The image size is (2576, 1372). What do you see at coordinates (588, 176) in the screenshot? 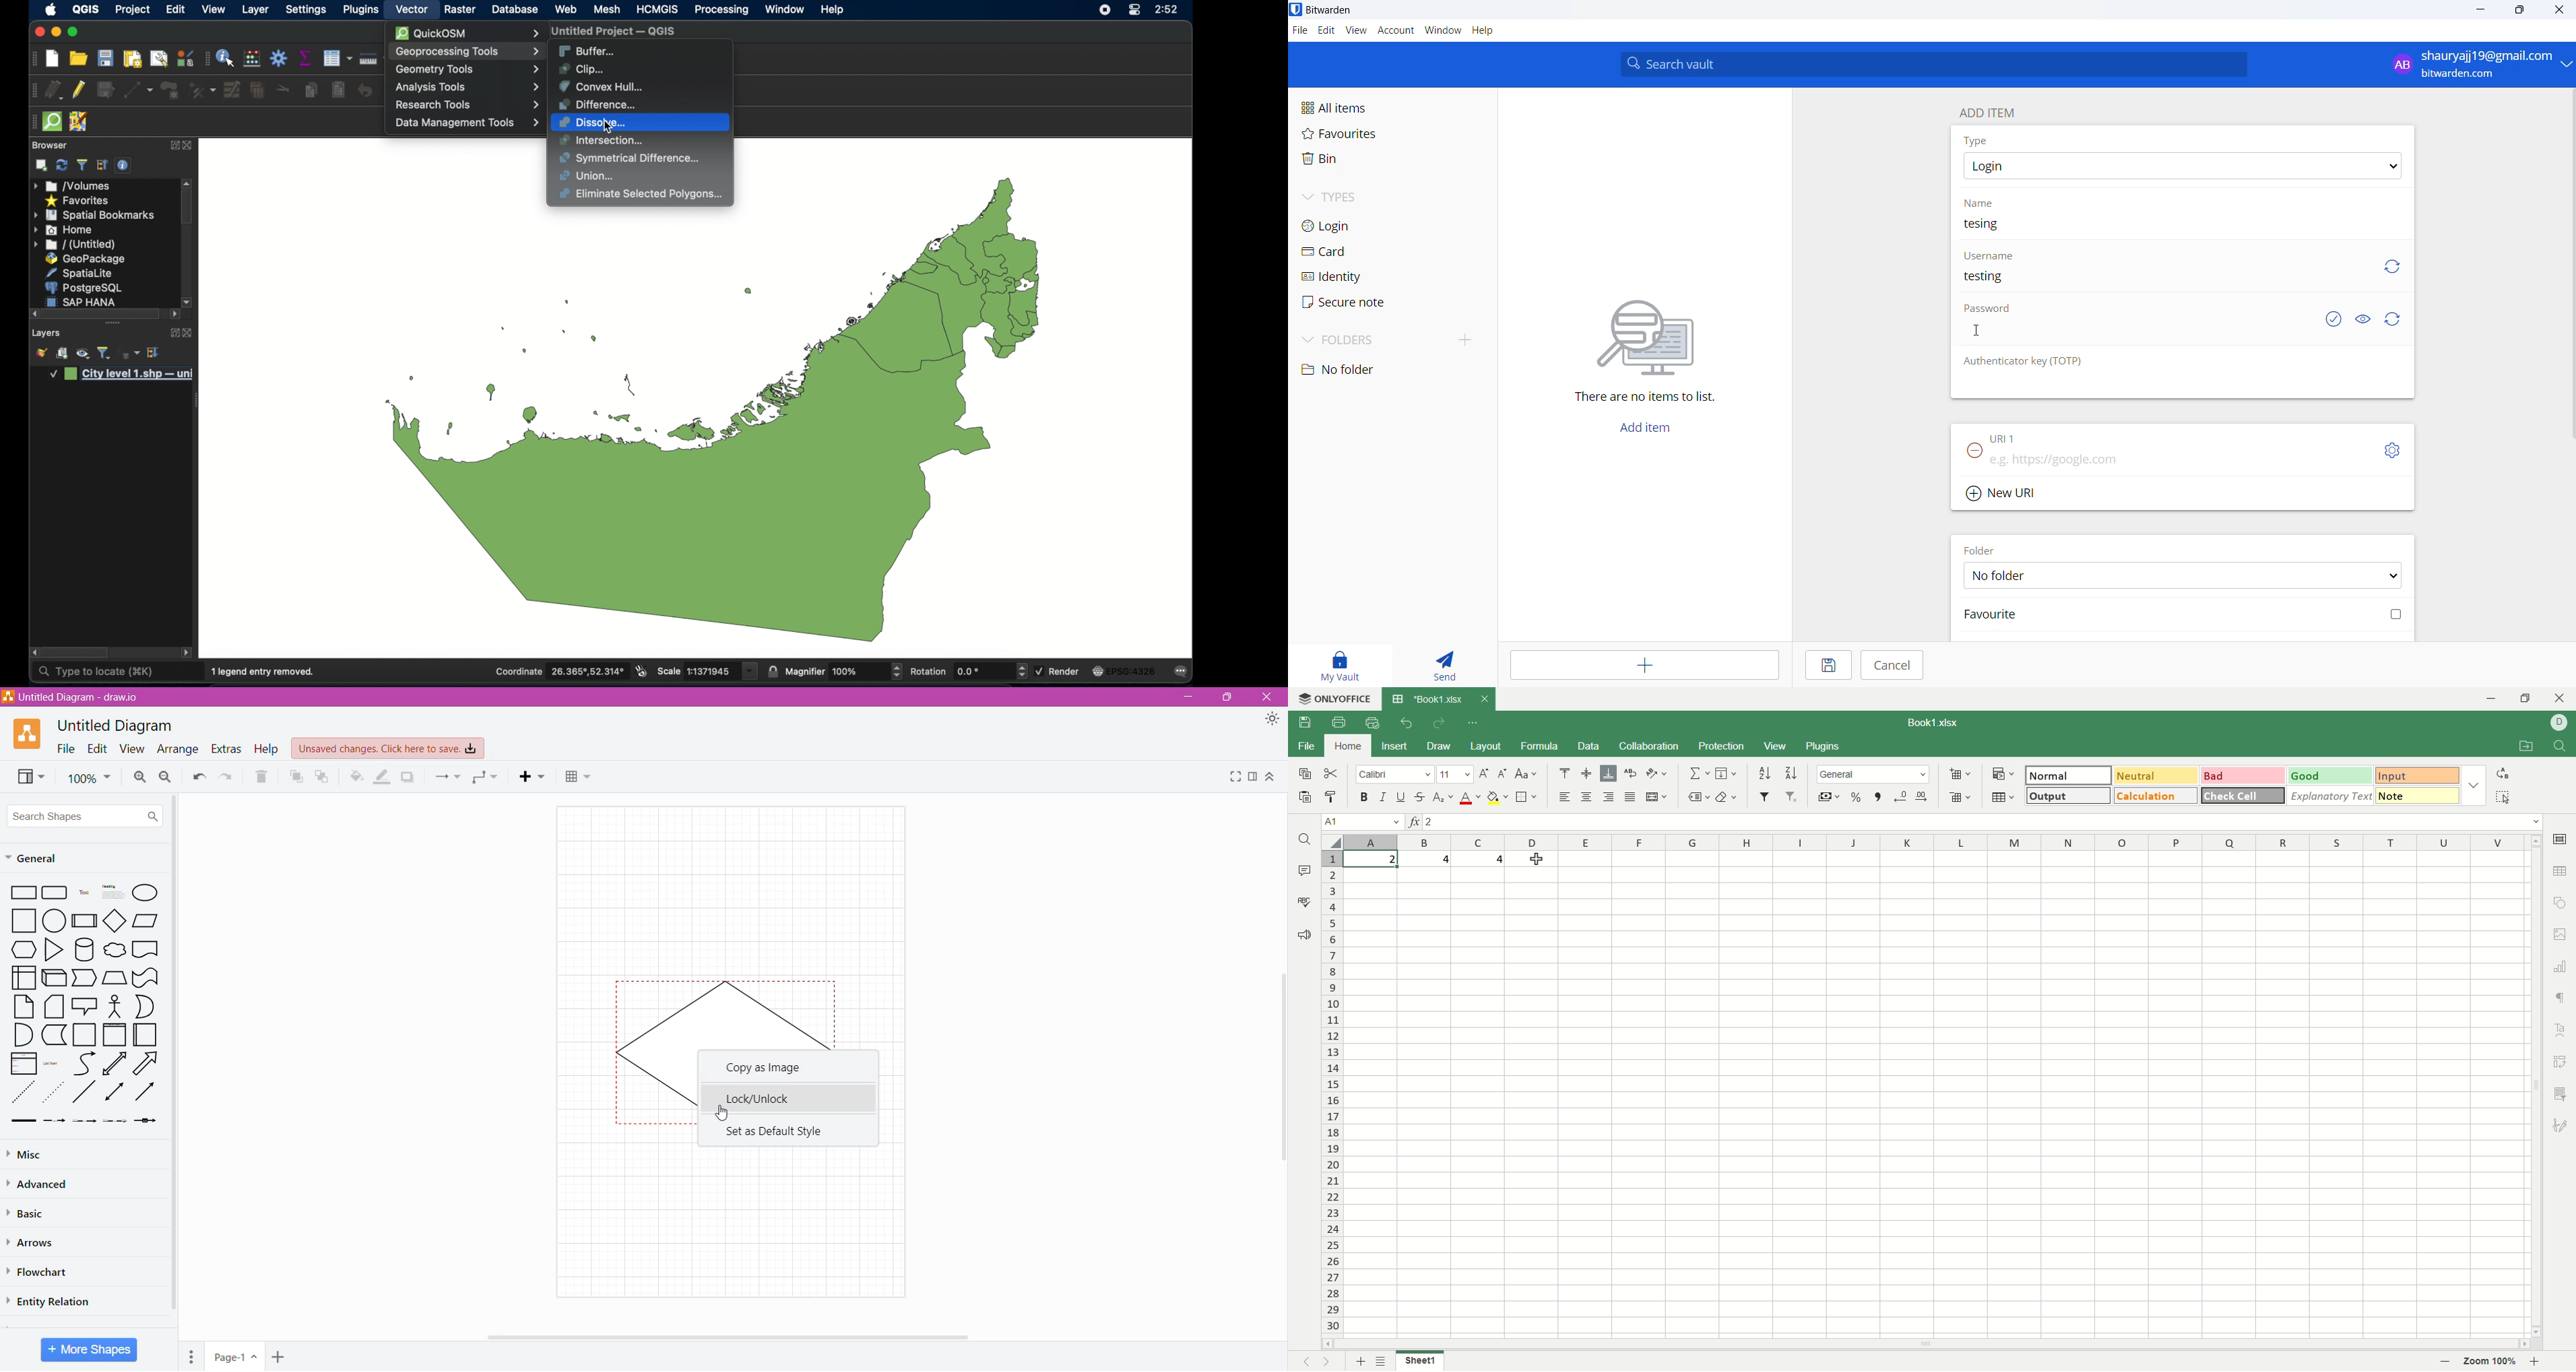
I see `union` at bounding box center [588, 176].